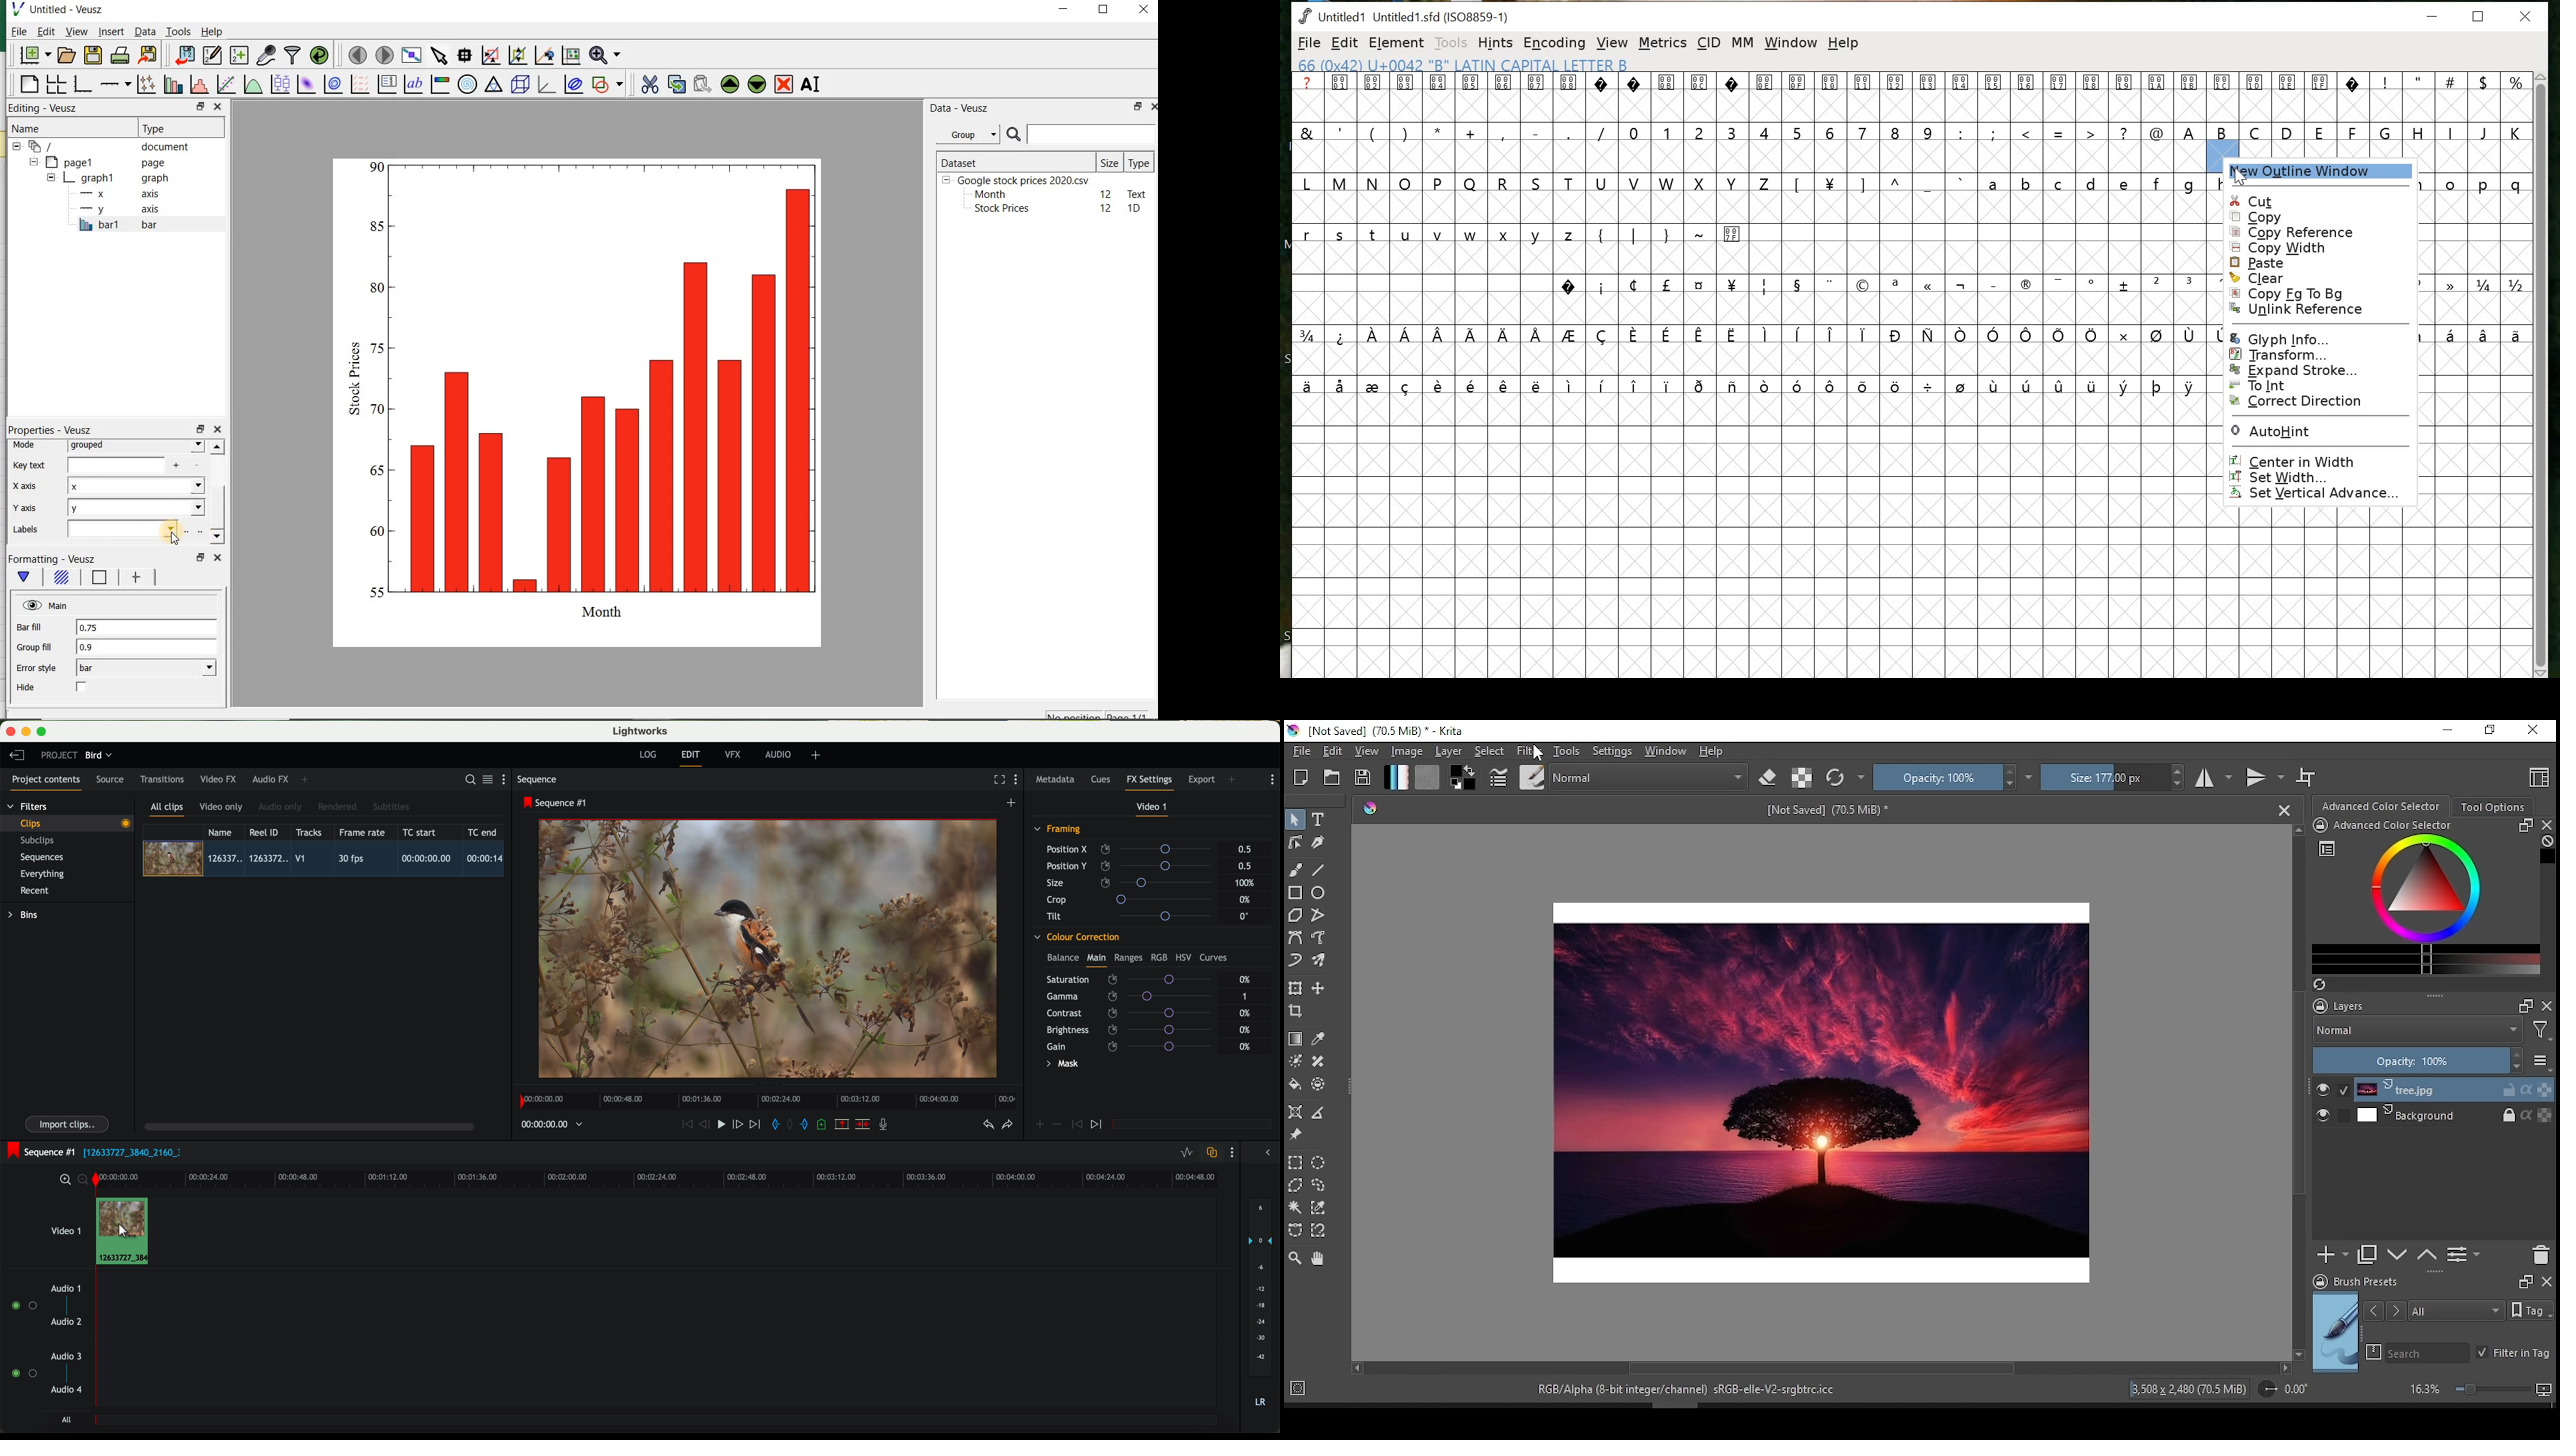 Image resolution: width=2576 pixels, height=1456 pixels. I want to click on calligraphy, so click(1318, 841).